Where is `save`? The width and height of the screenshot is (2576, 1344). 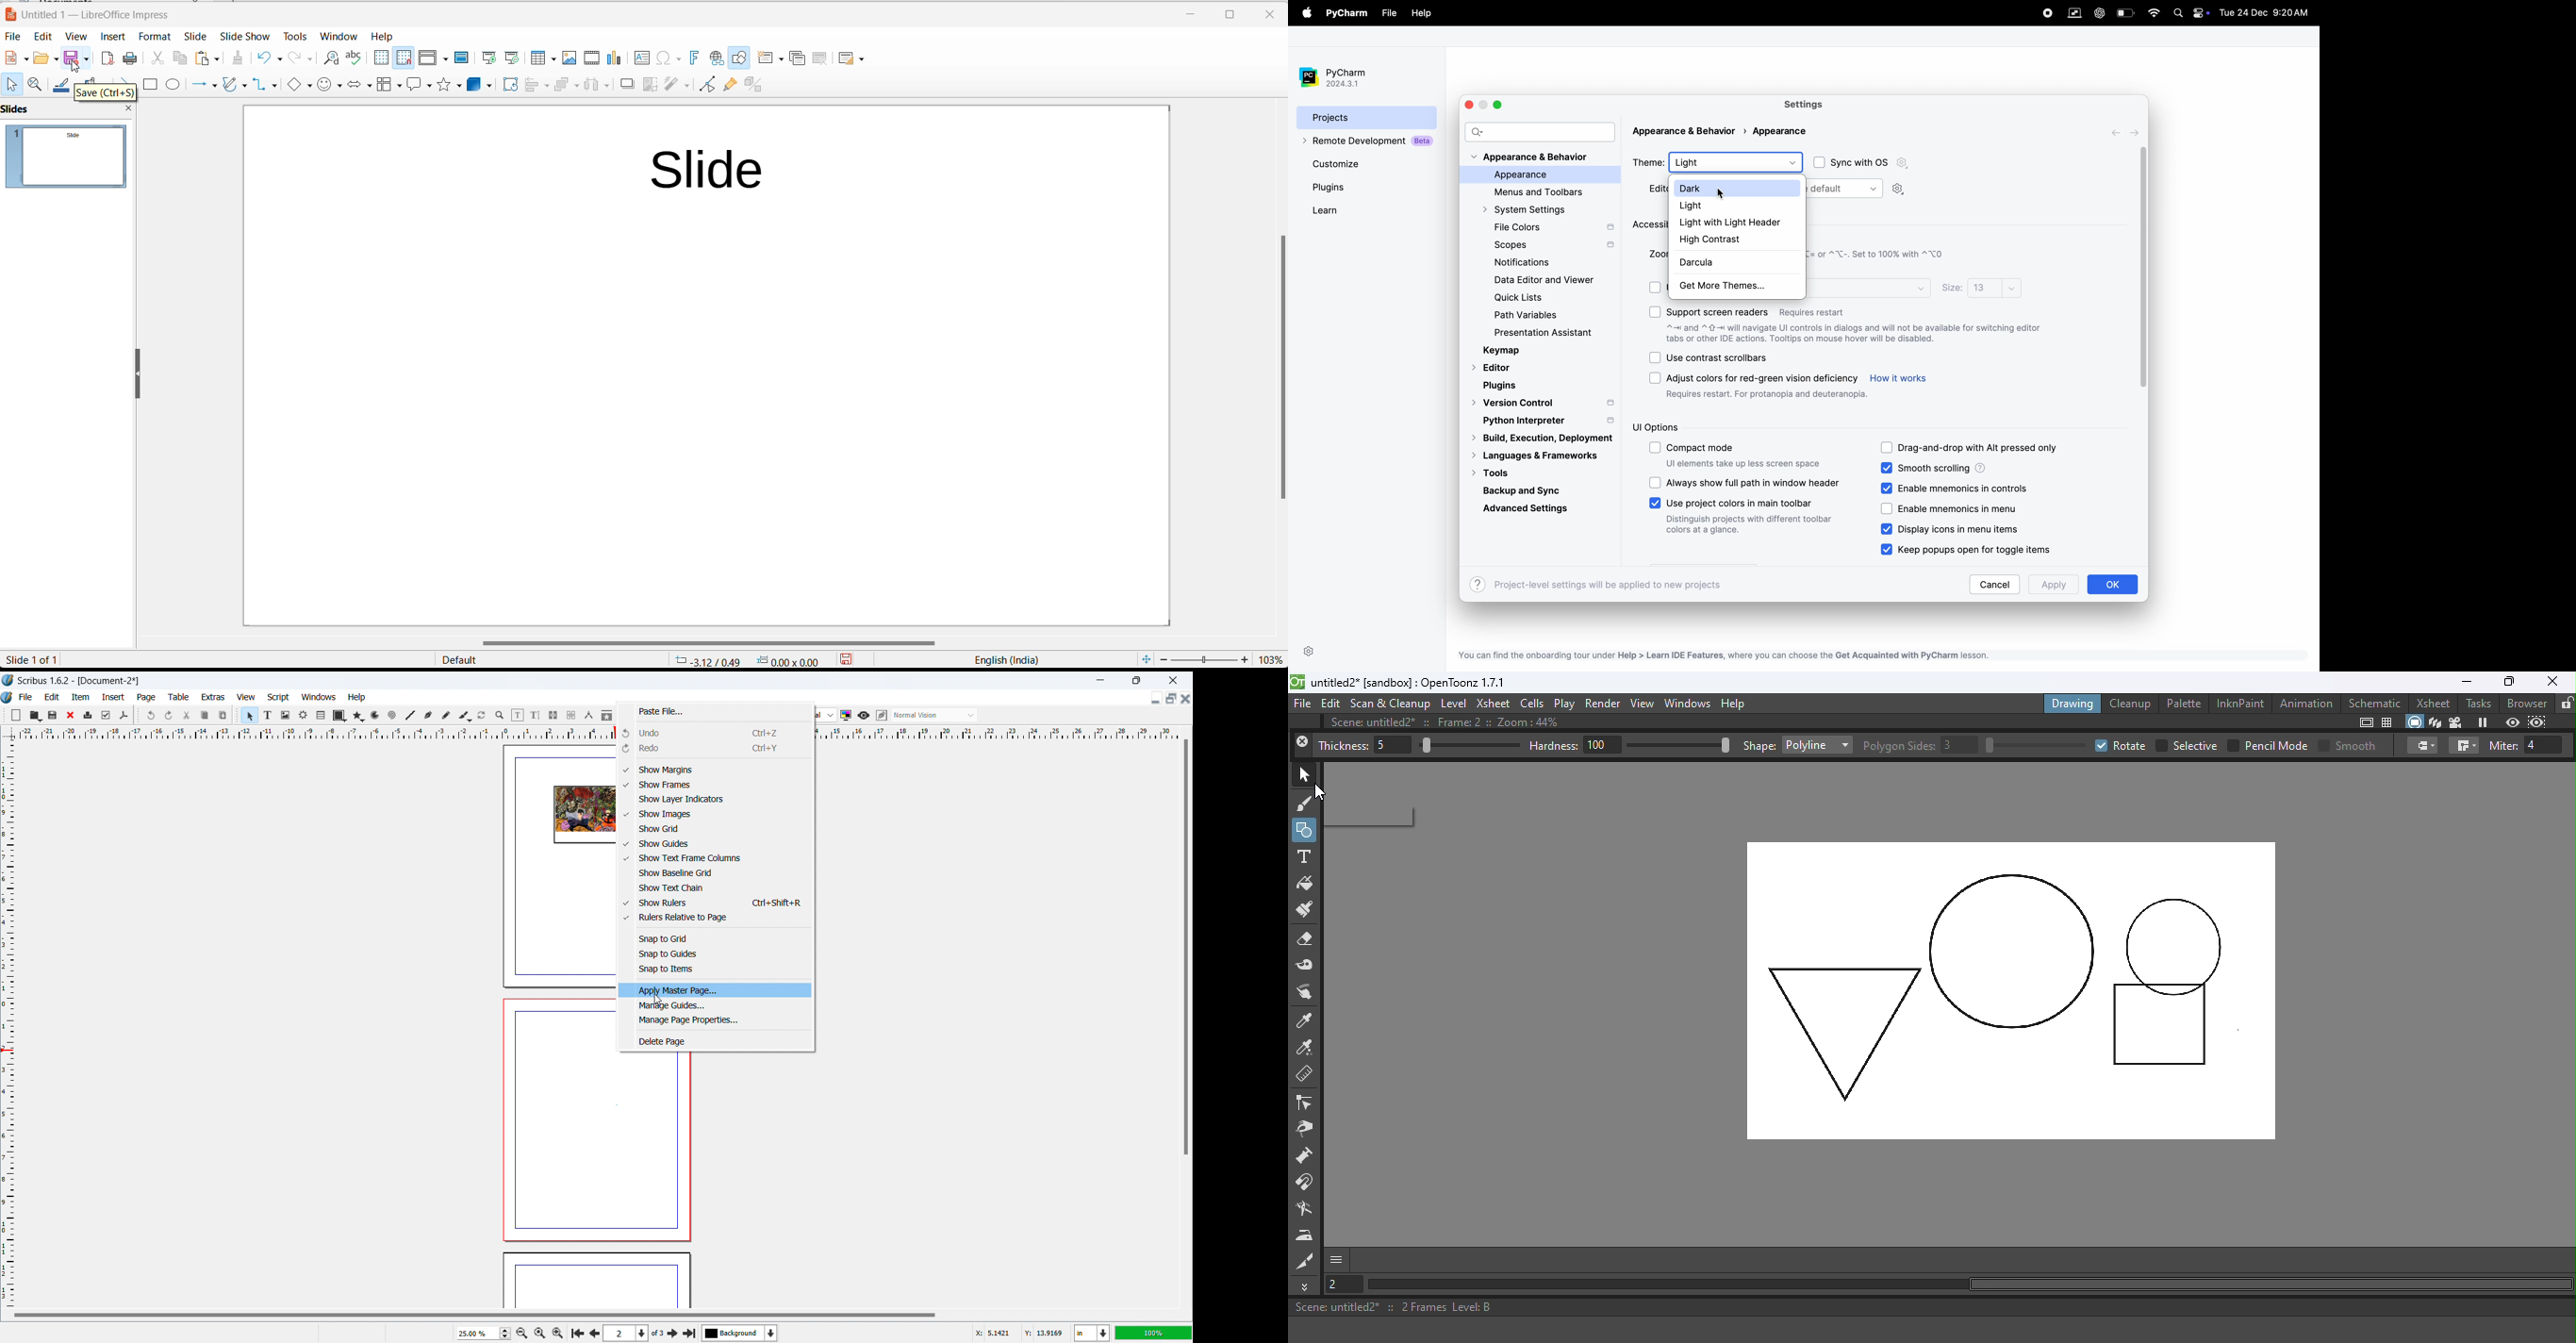 save is located at coordinates (851, 660).